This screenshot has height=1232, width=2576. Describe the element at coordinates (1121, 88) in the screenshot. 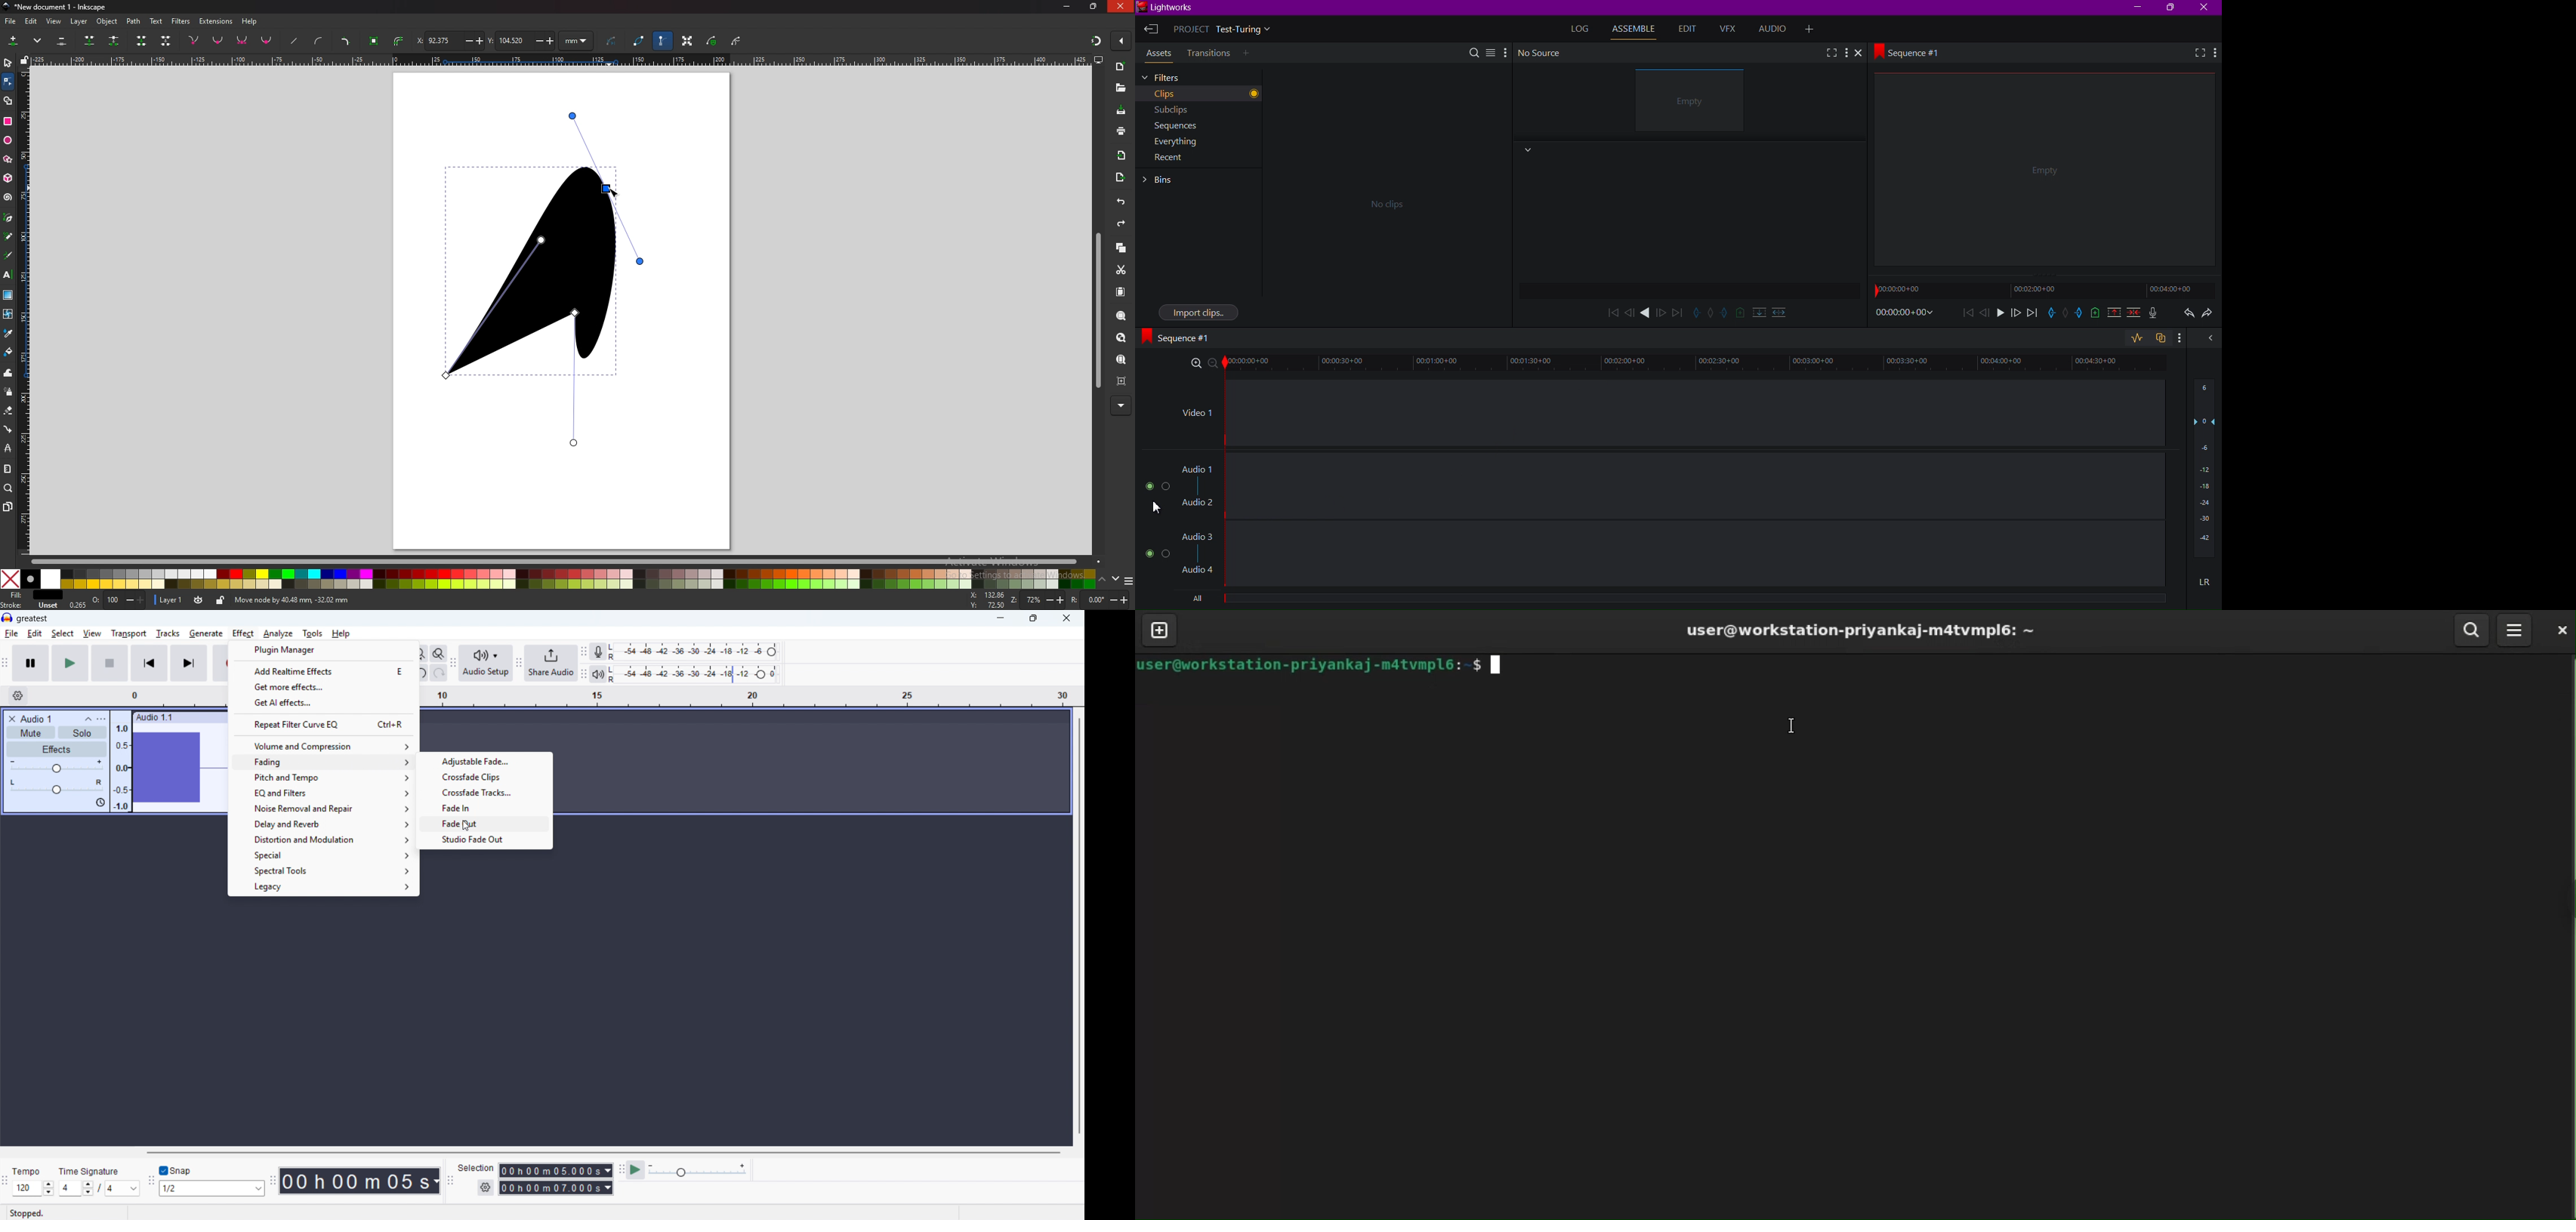

I see `open` at that location.